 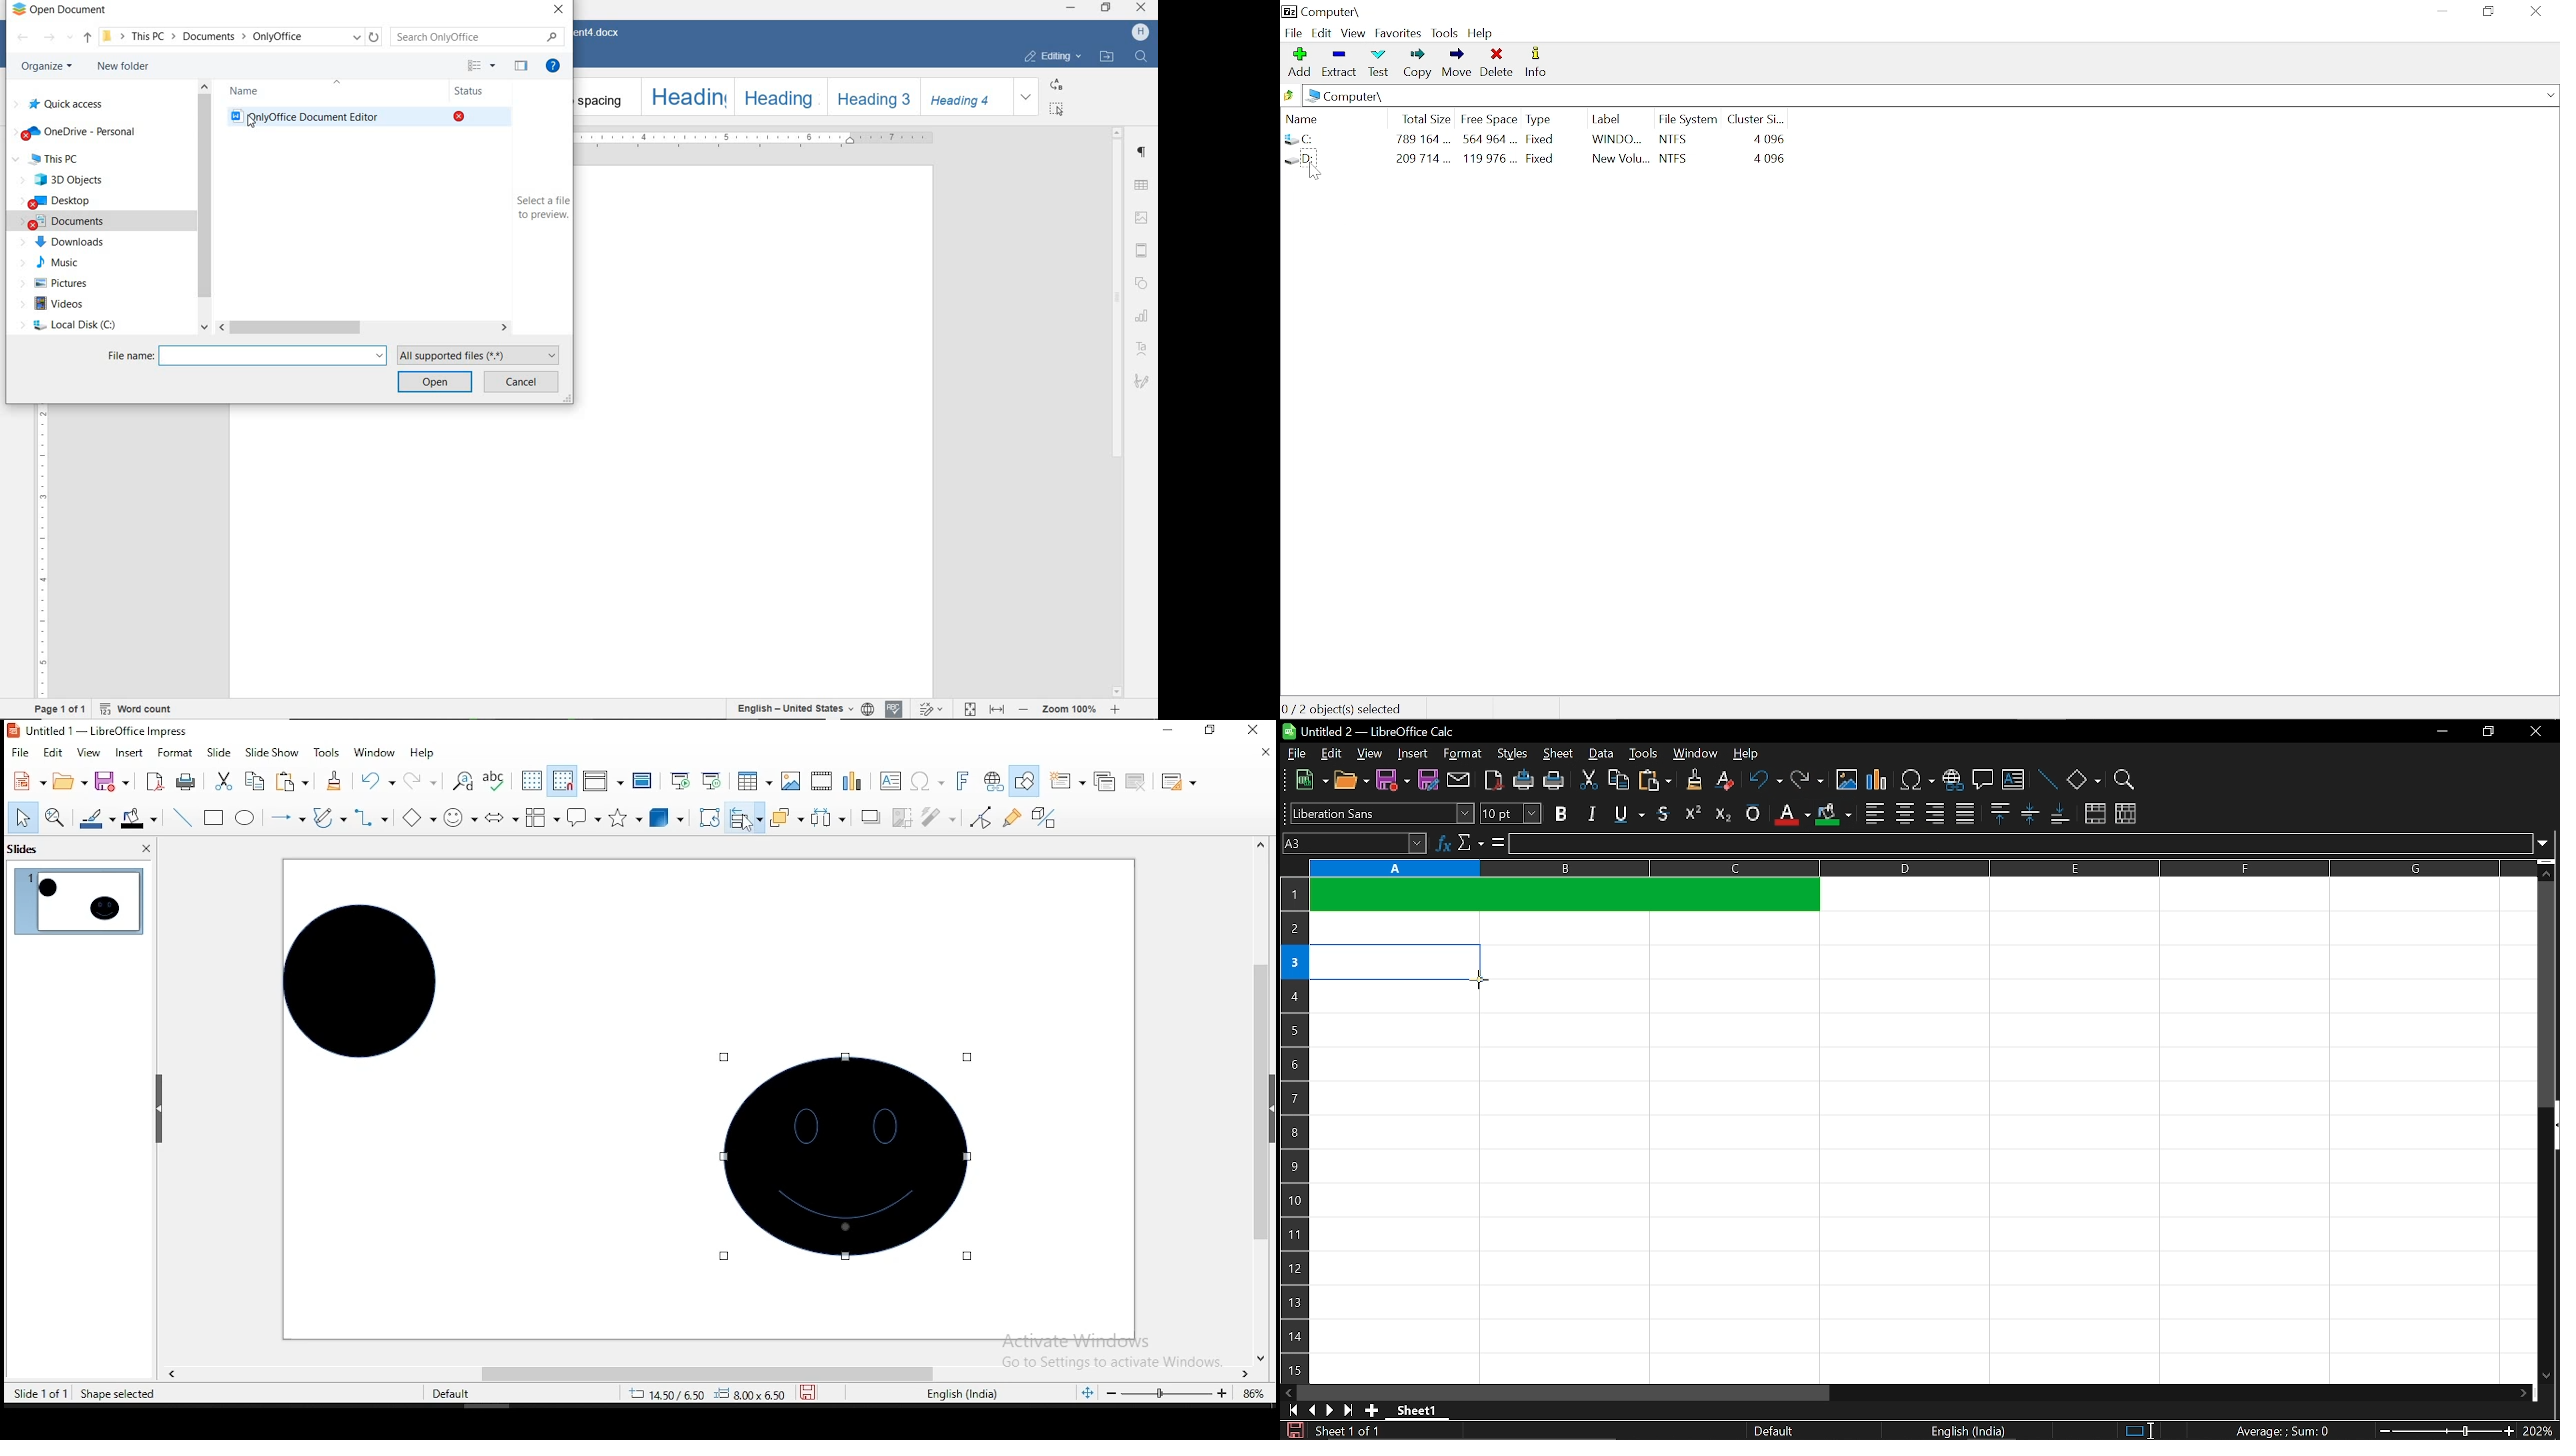 What do you see at coordinates (55, 820) in the screenshot?
I see `zoom and pan` at bounding box center [55, 820].